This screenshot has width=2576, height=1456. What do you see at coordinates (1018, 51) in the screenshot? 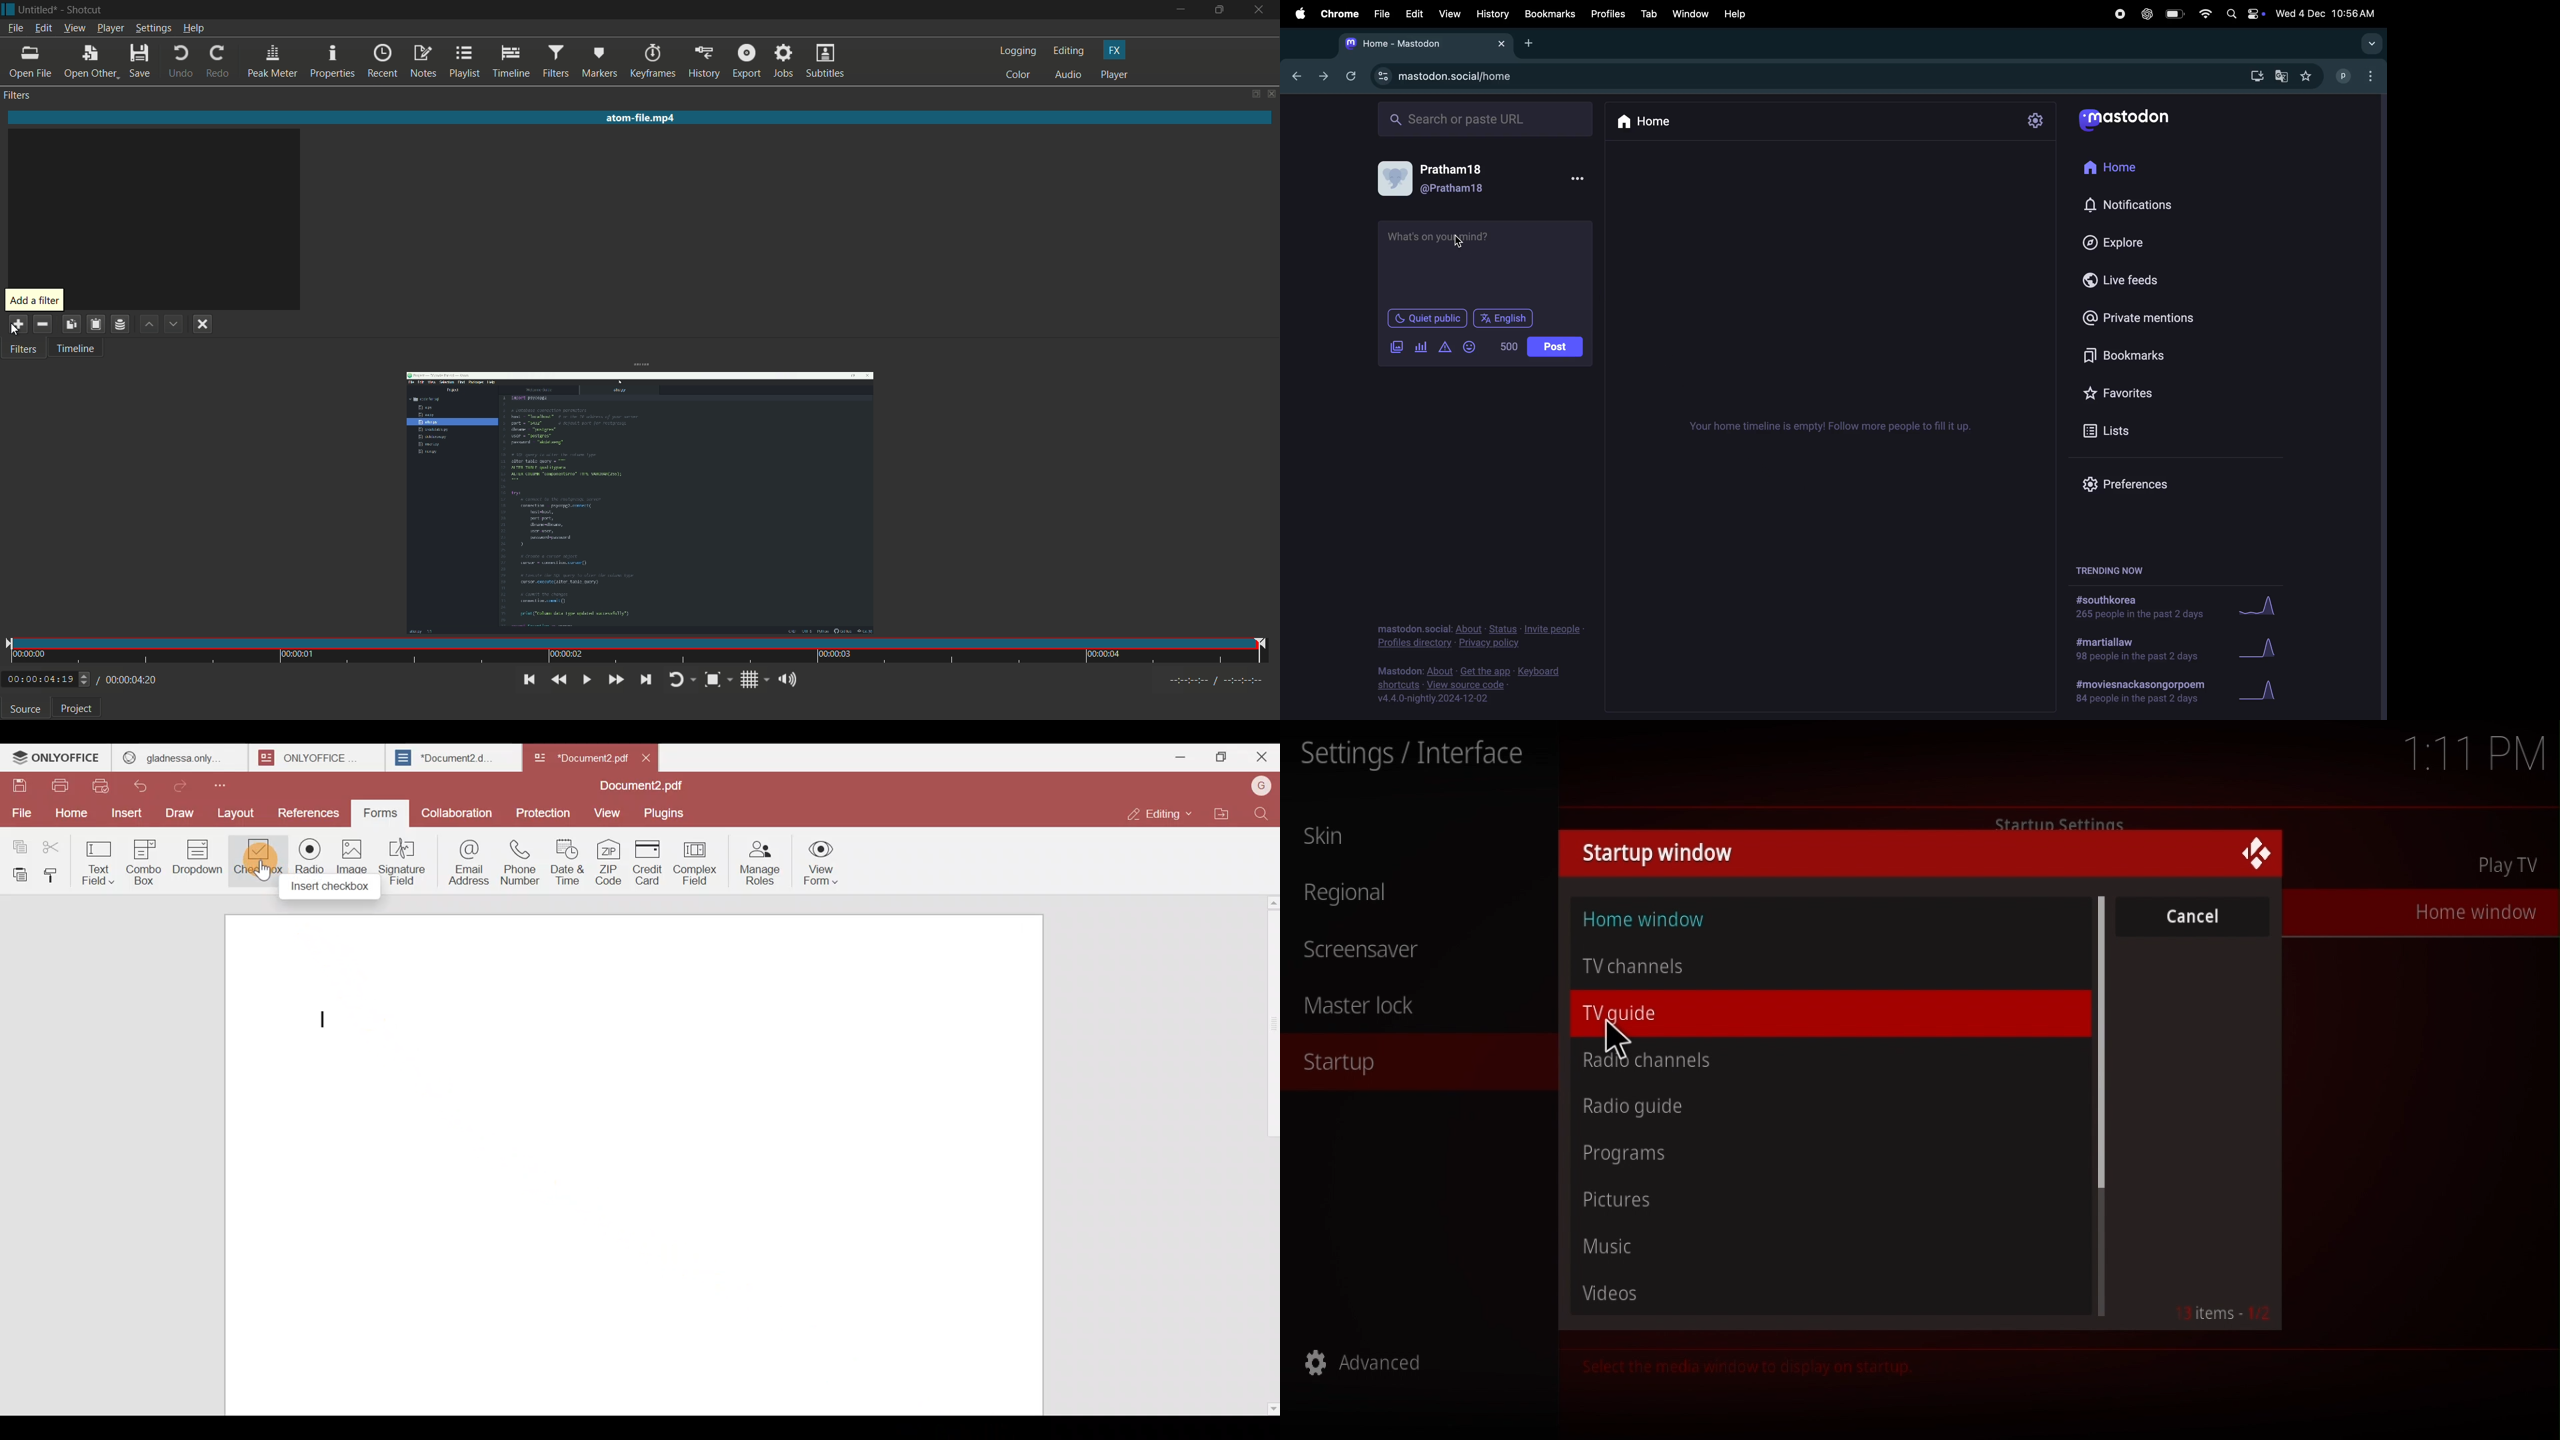
I see `logging` at bounding box center [1018, 51].